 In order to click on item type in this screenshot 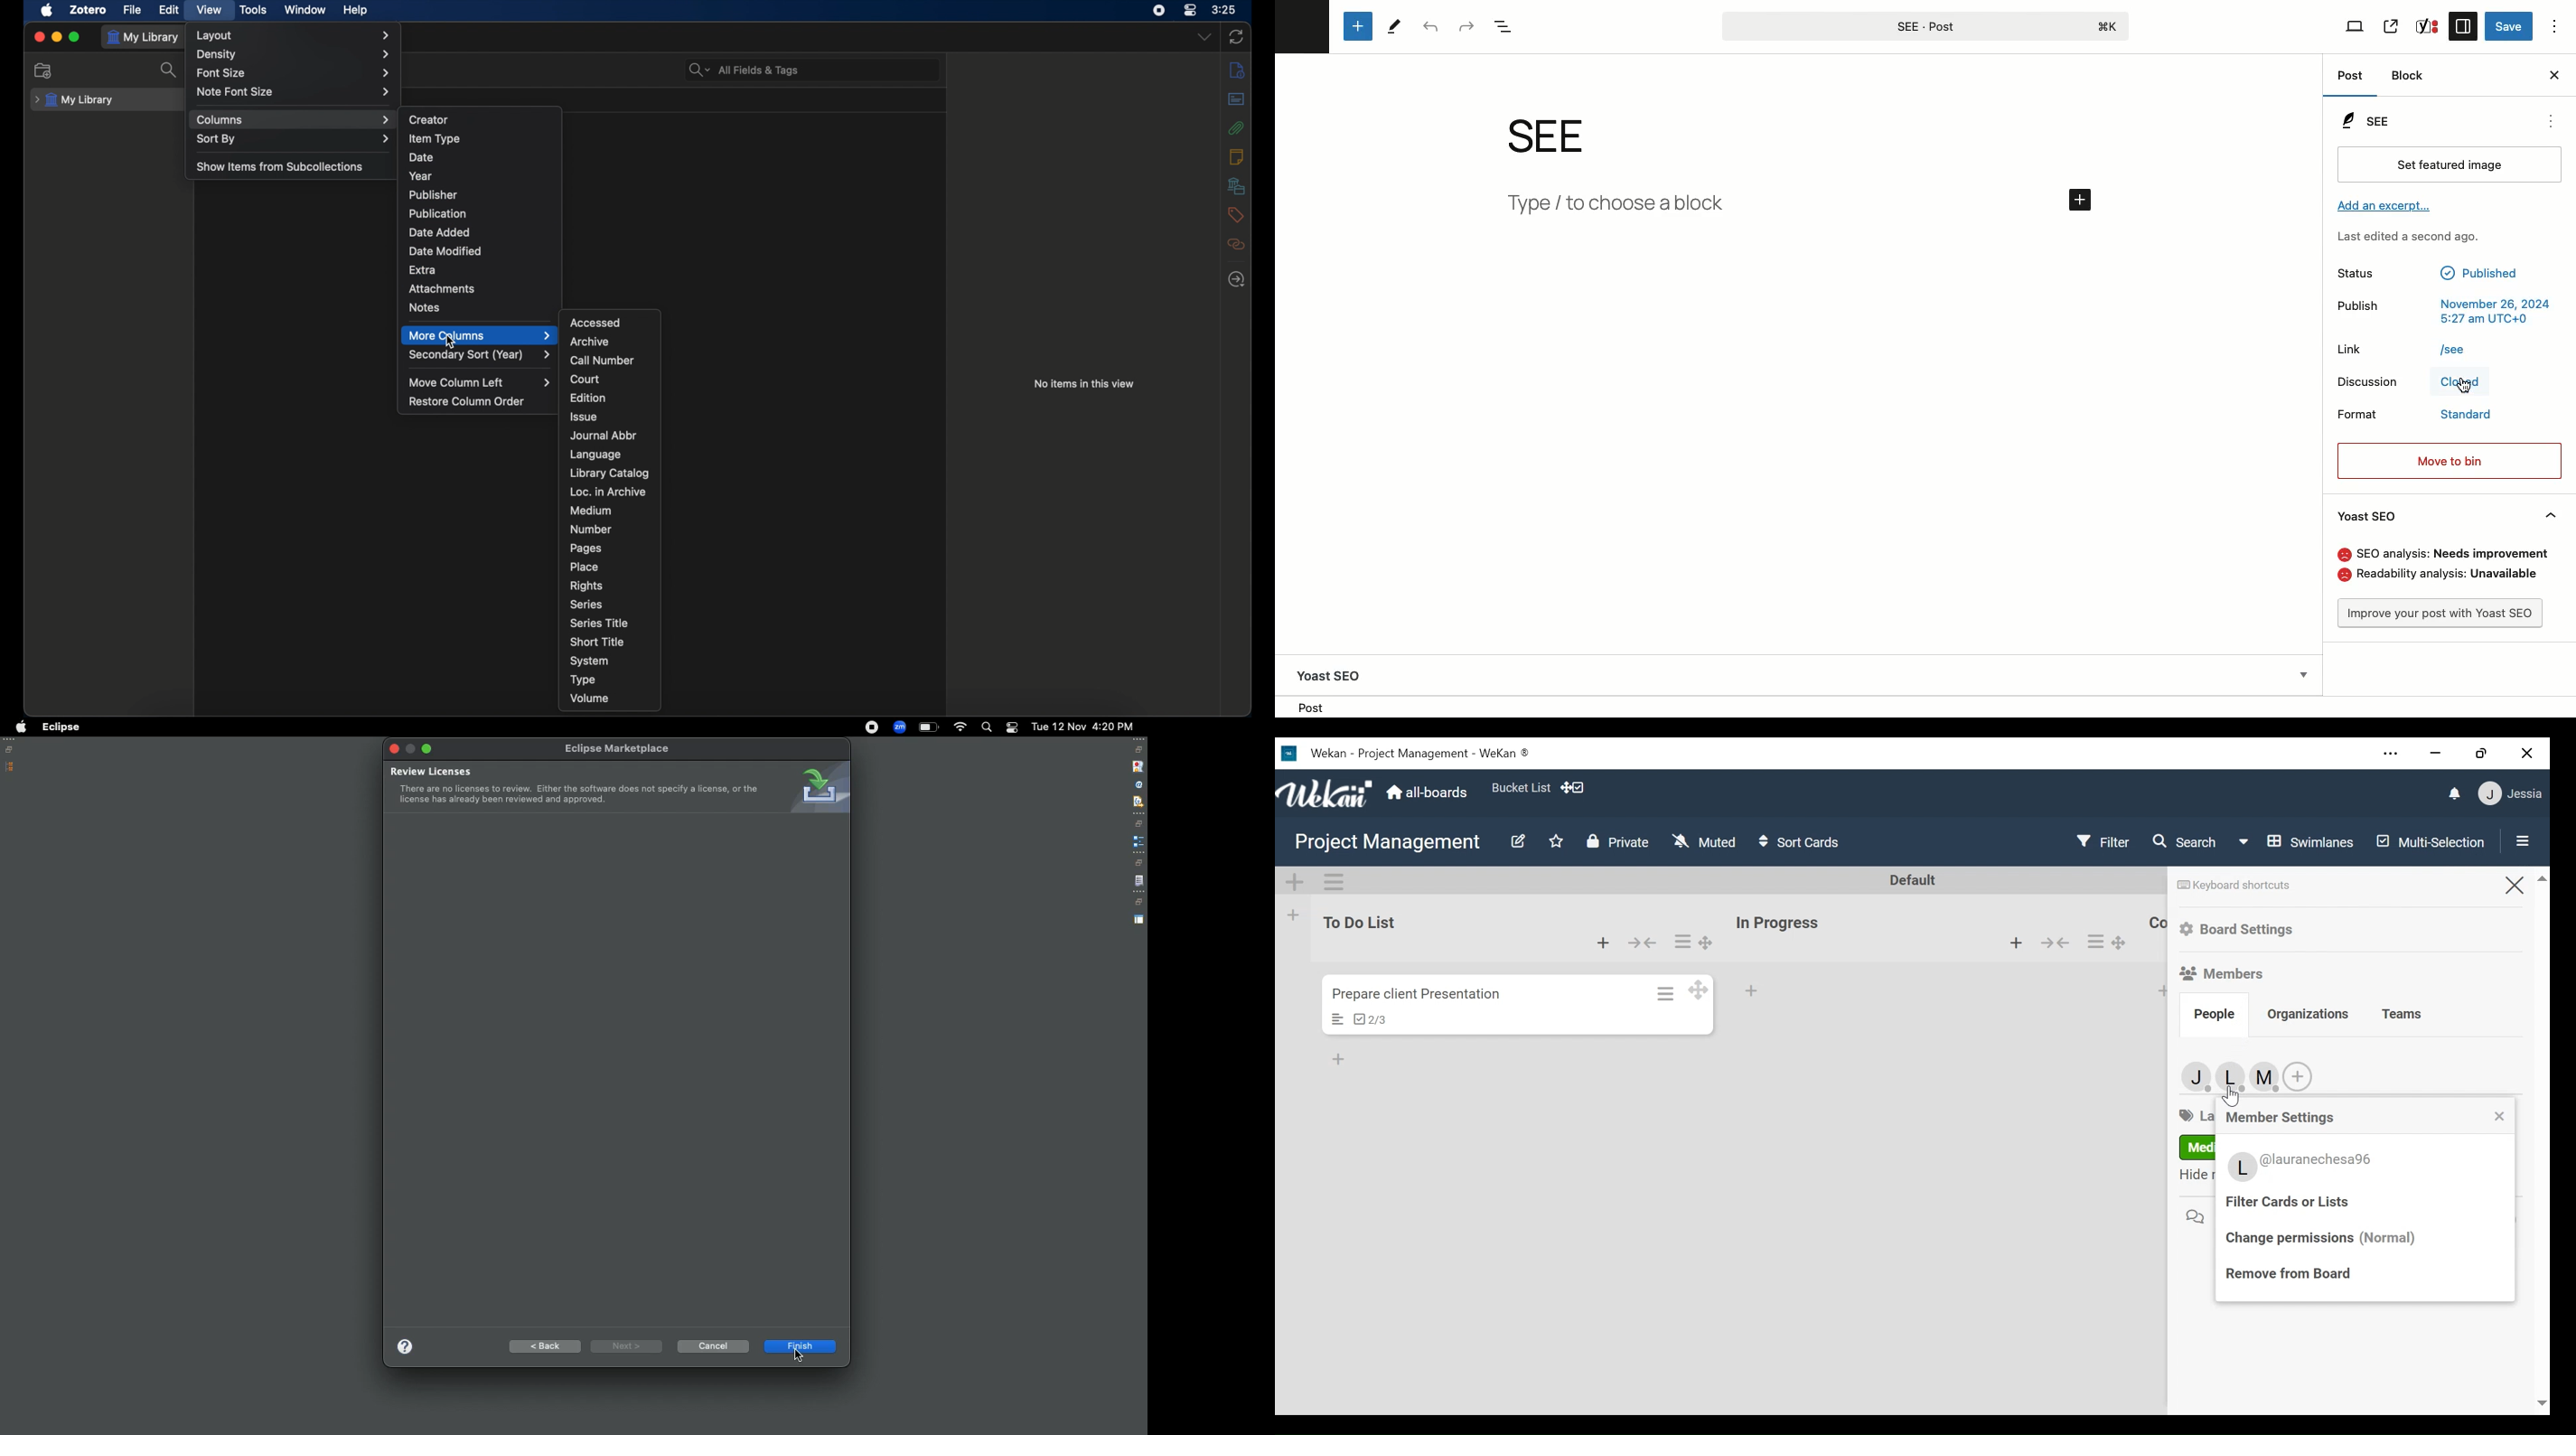, I will do `click(435, 138)`.